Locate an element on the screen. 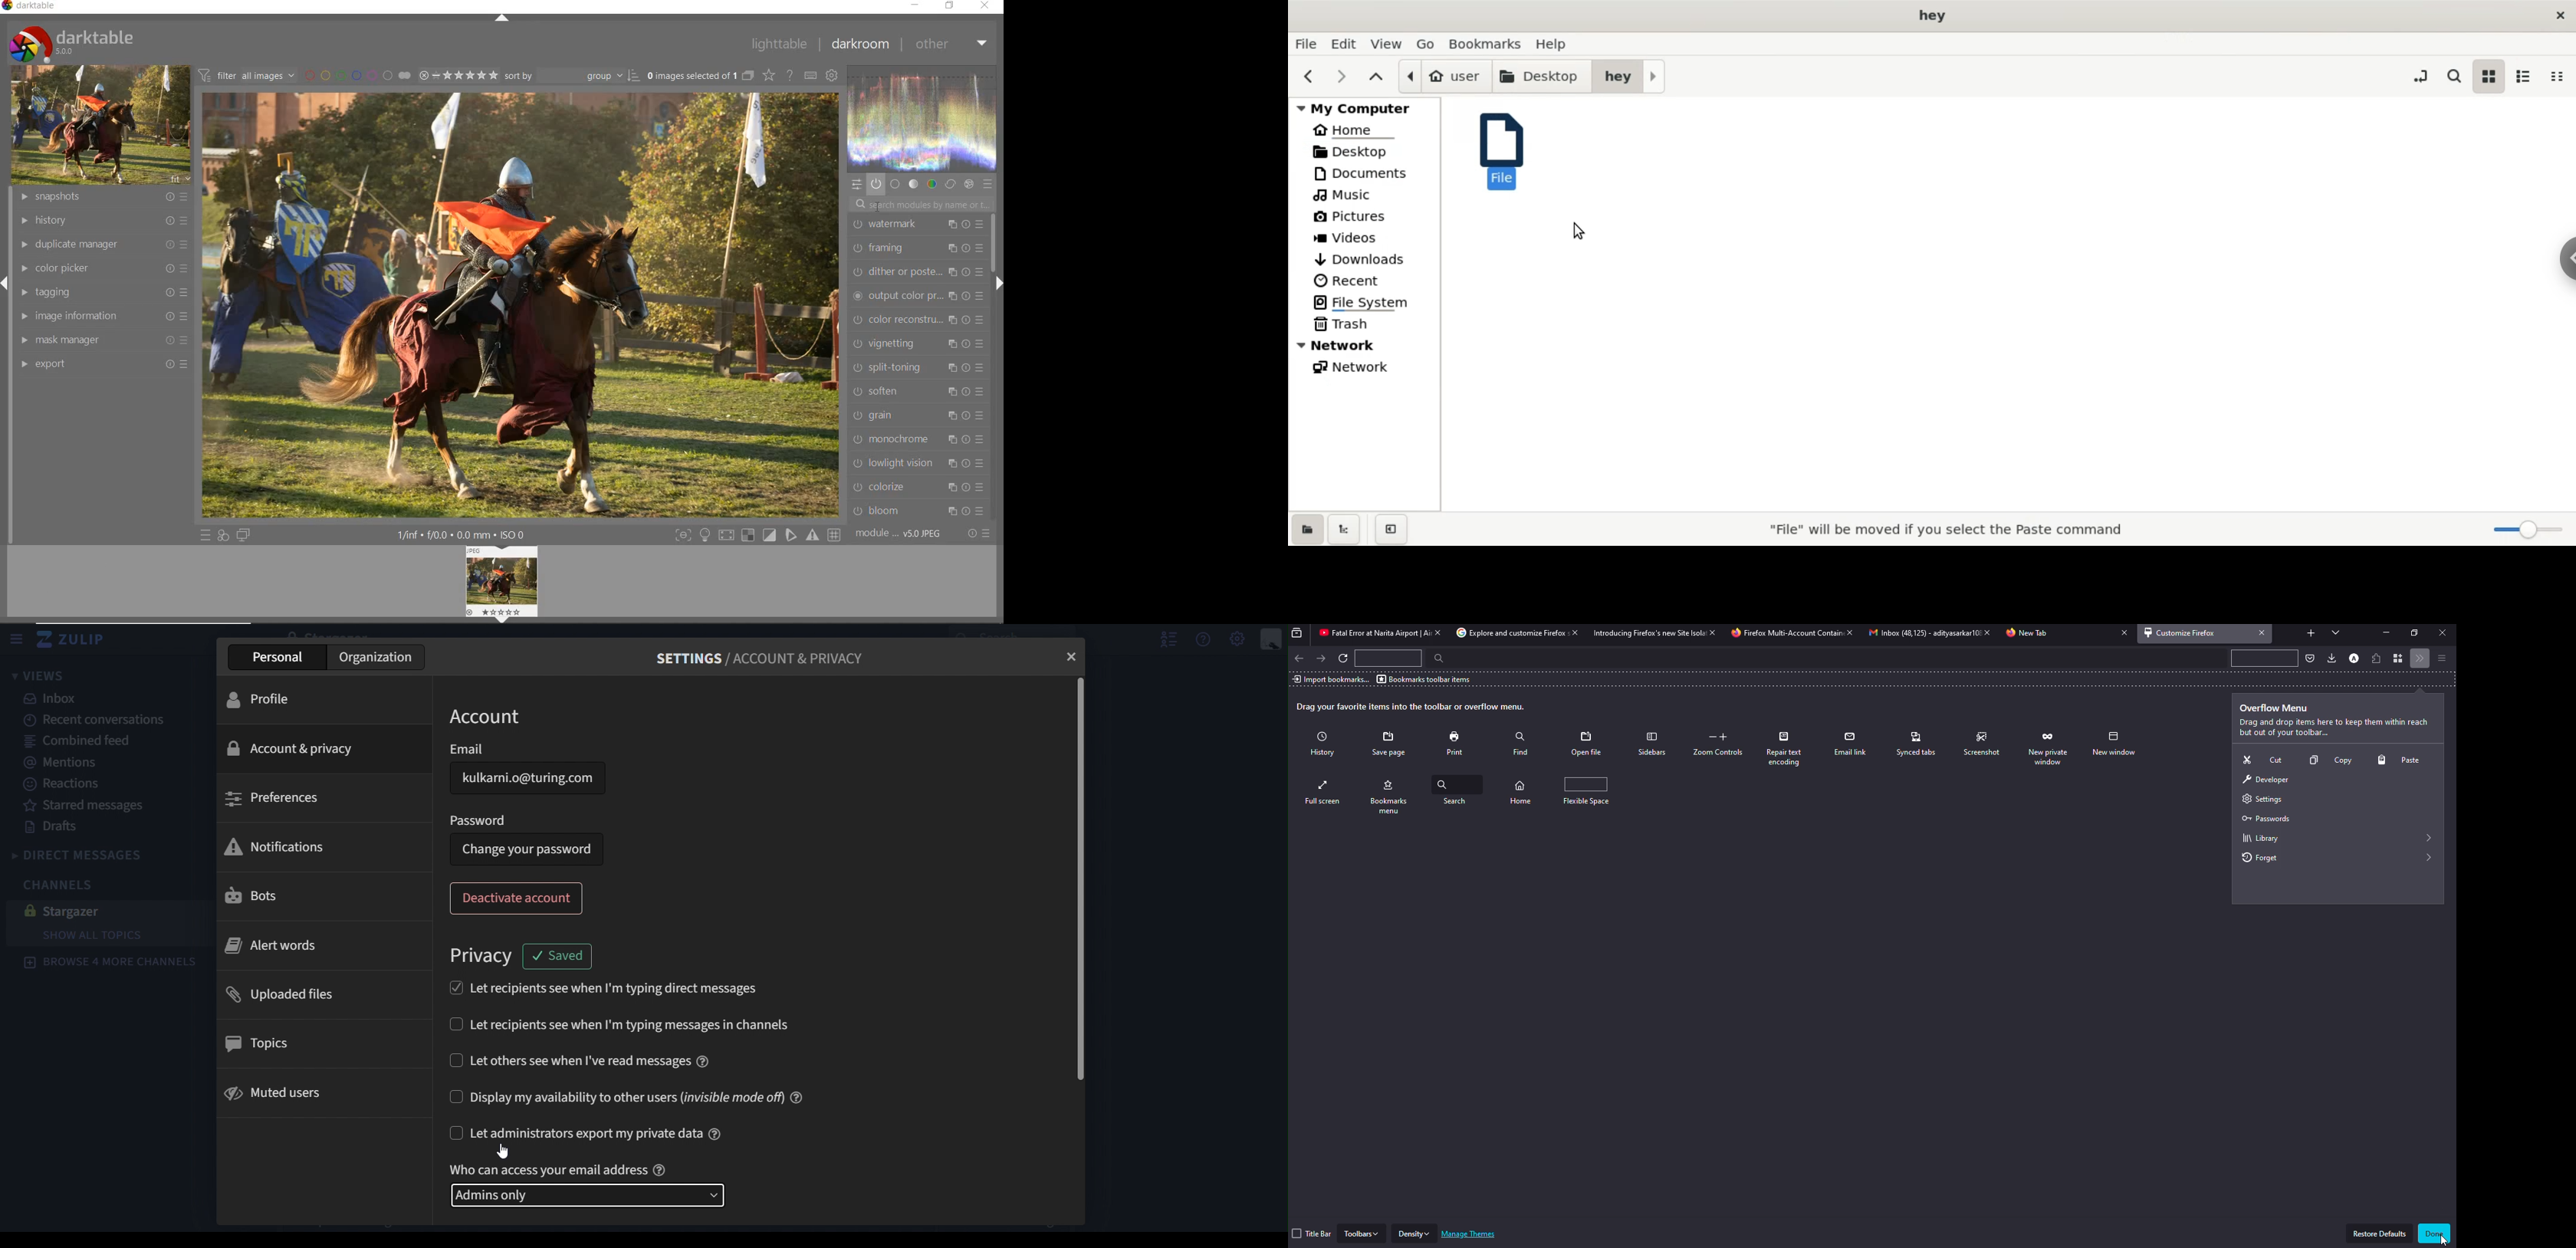  tab is located at coordinates (1917, 634).